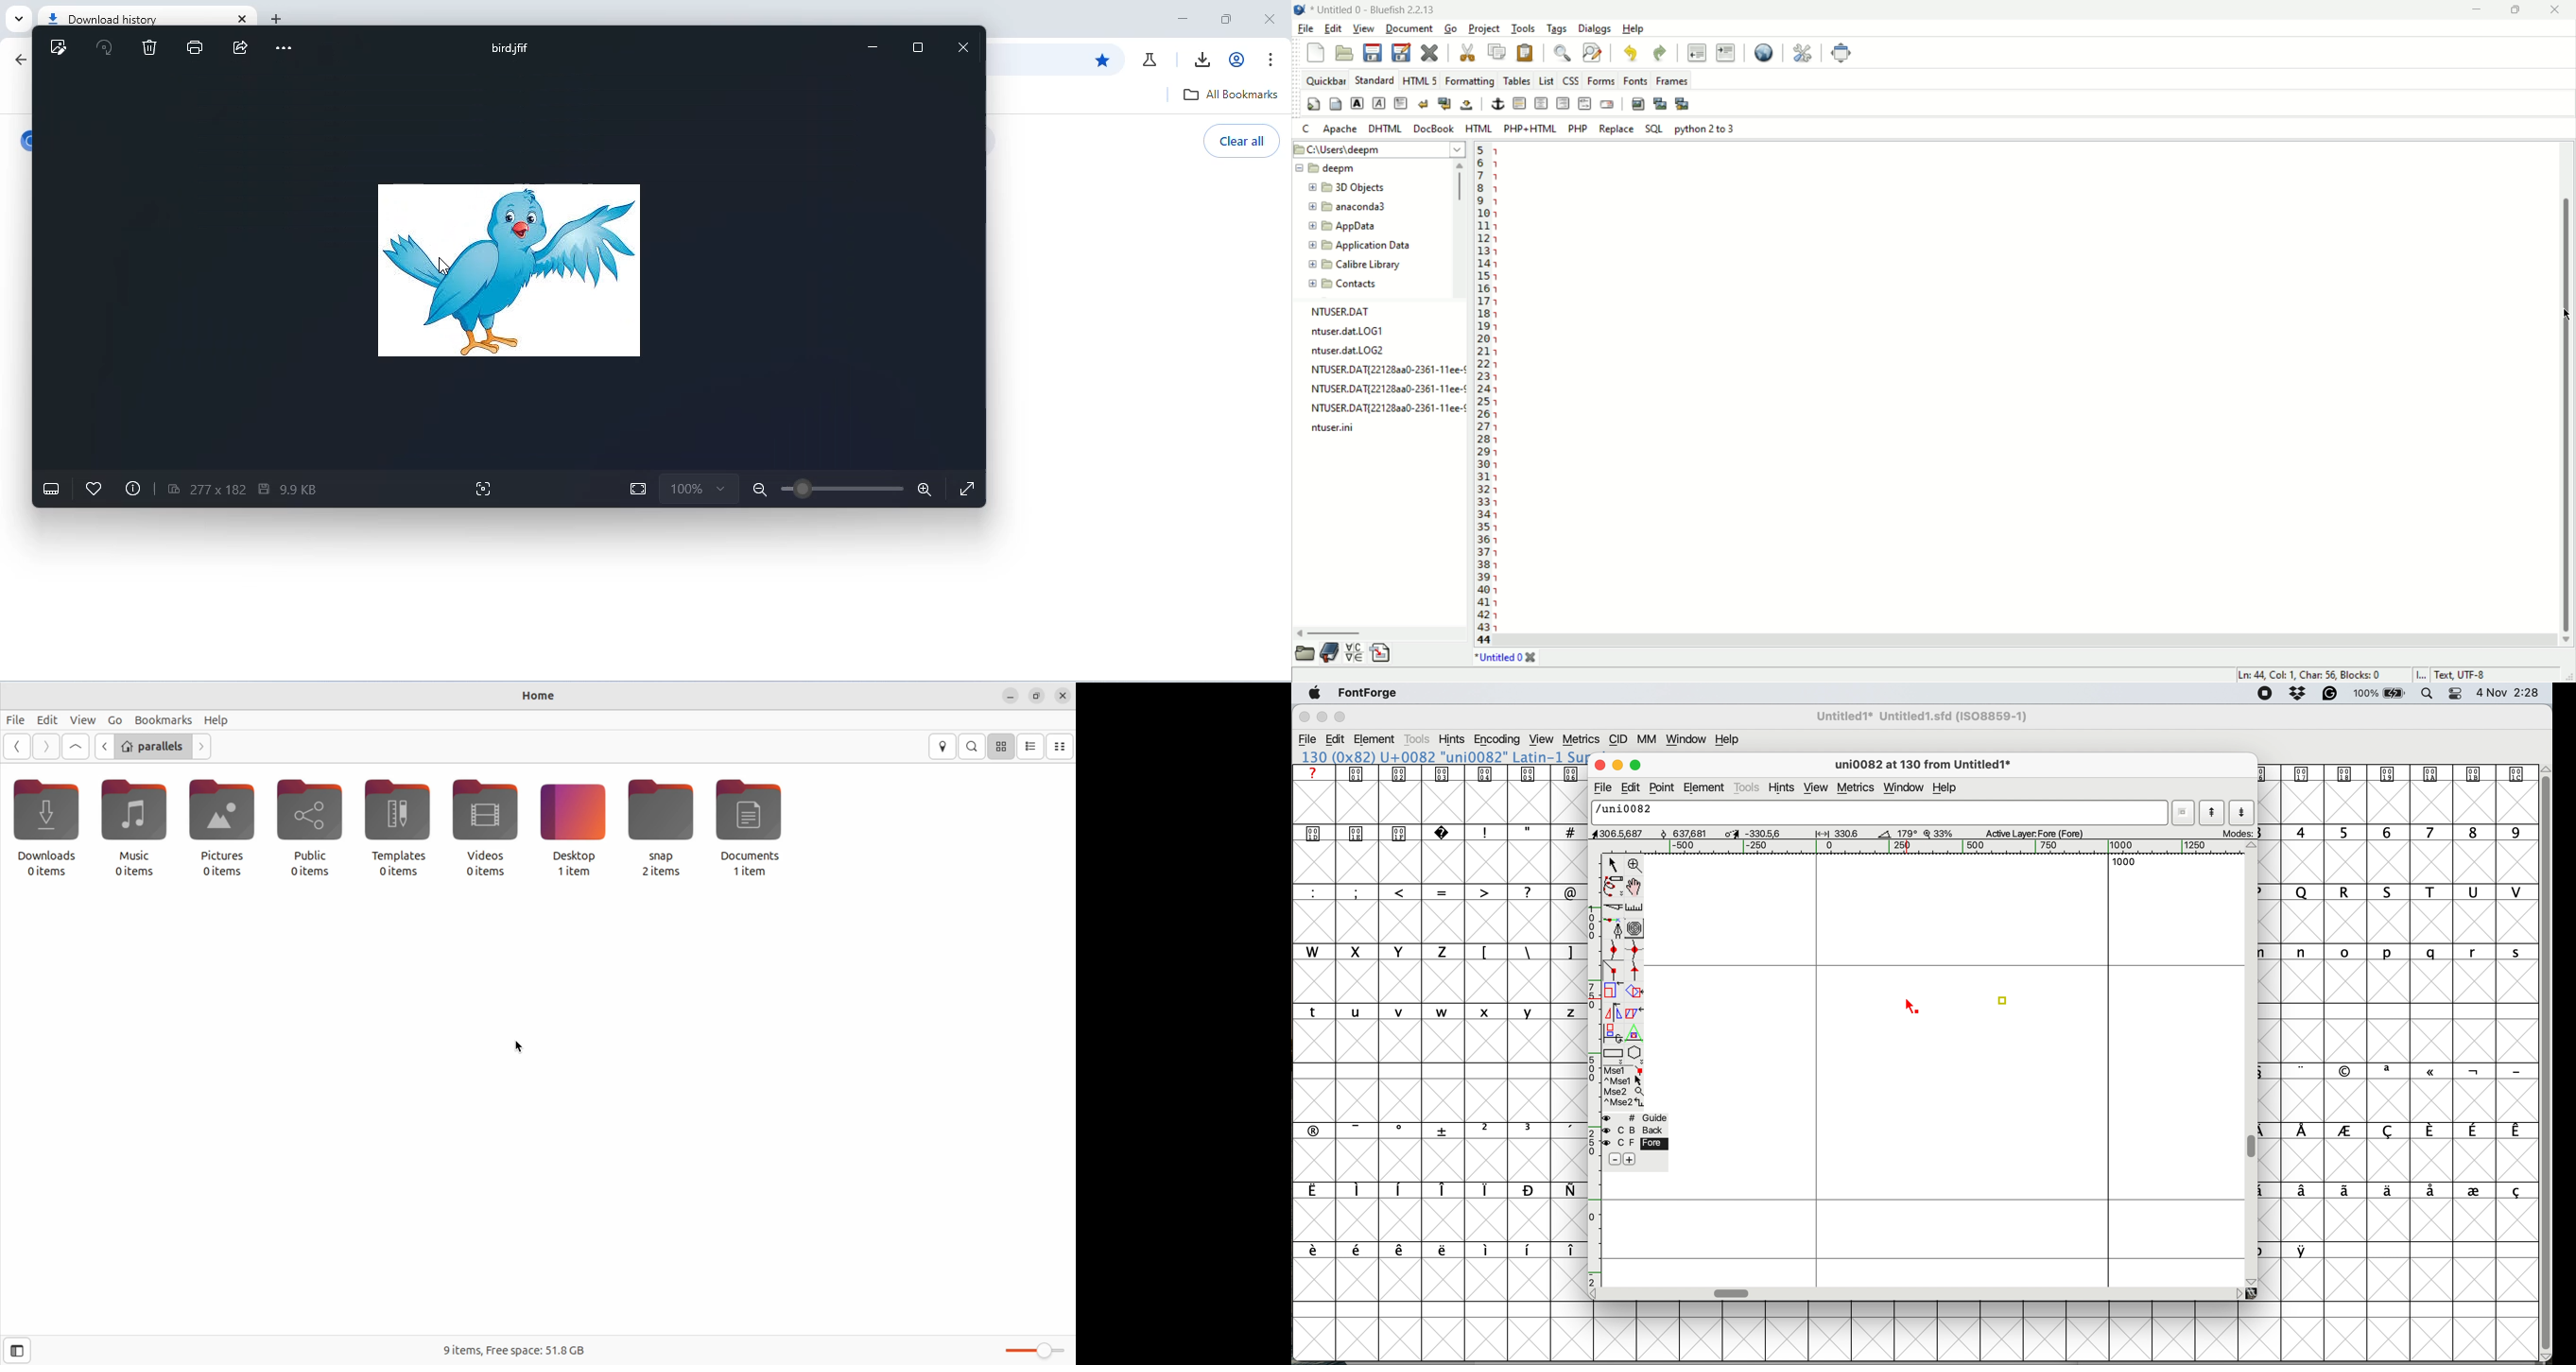  Describe the element at coordinates (2406, 952) in the screenshot. I see `lowercase letters` at that location.